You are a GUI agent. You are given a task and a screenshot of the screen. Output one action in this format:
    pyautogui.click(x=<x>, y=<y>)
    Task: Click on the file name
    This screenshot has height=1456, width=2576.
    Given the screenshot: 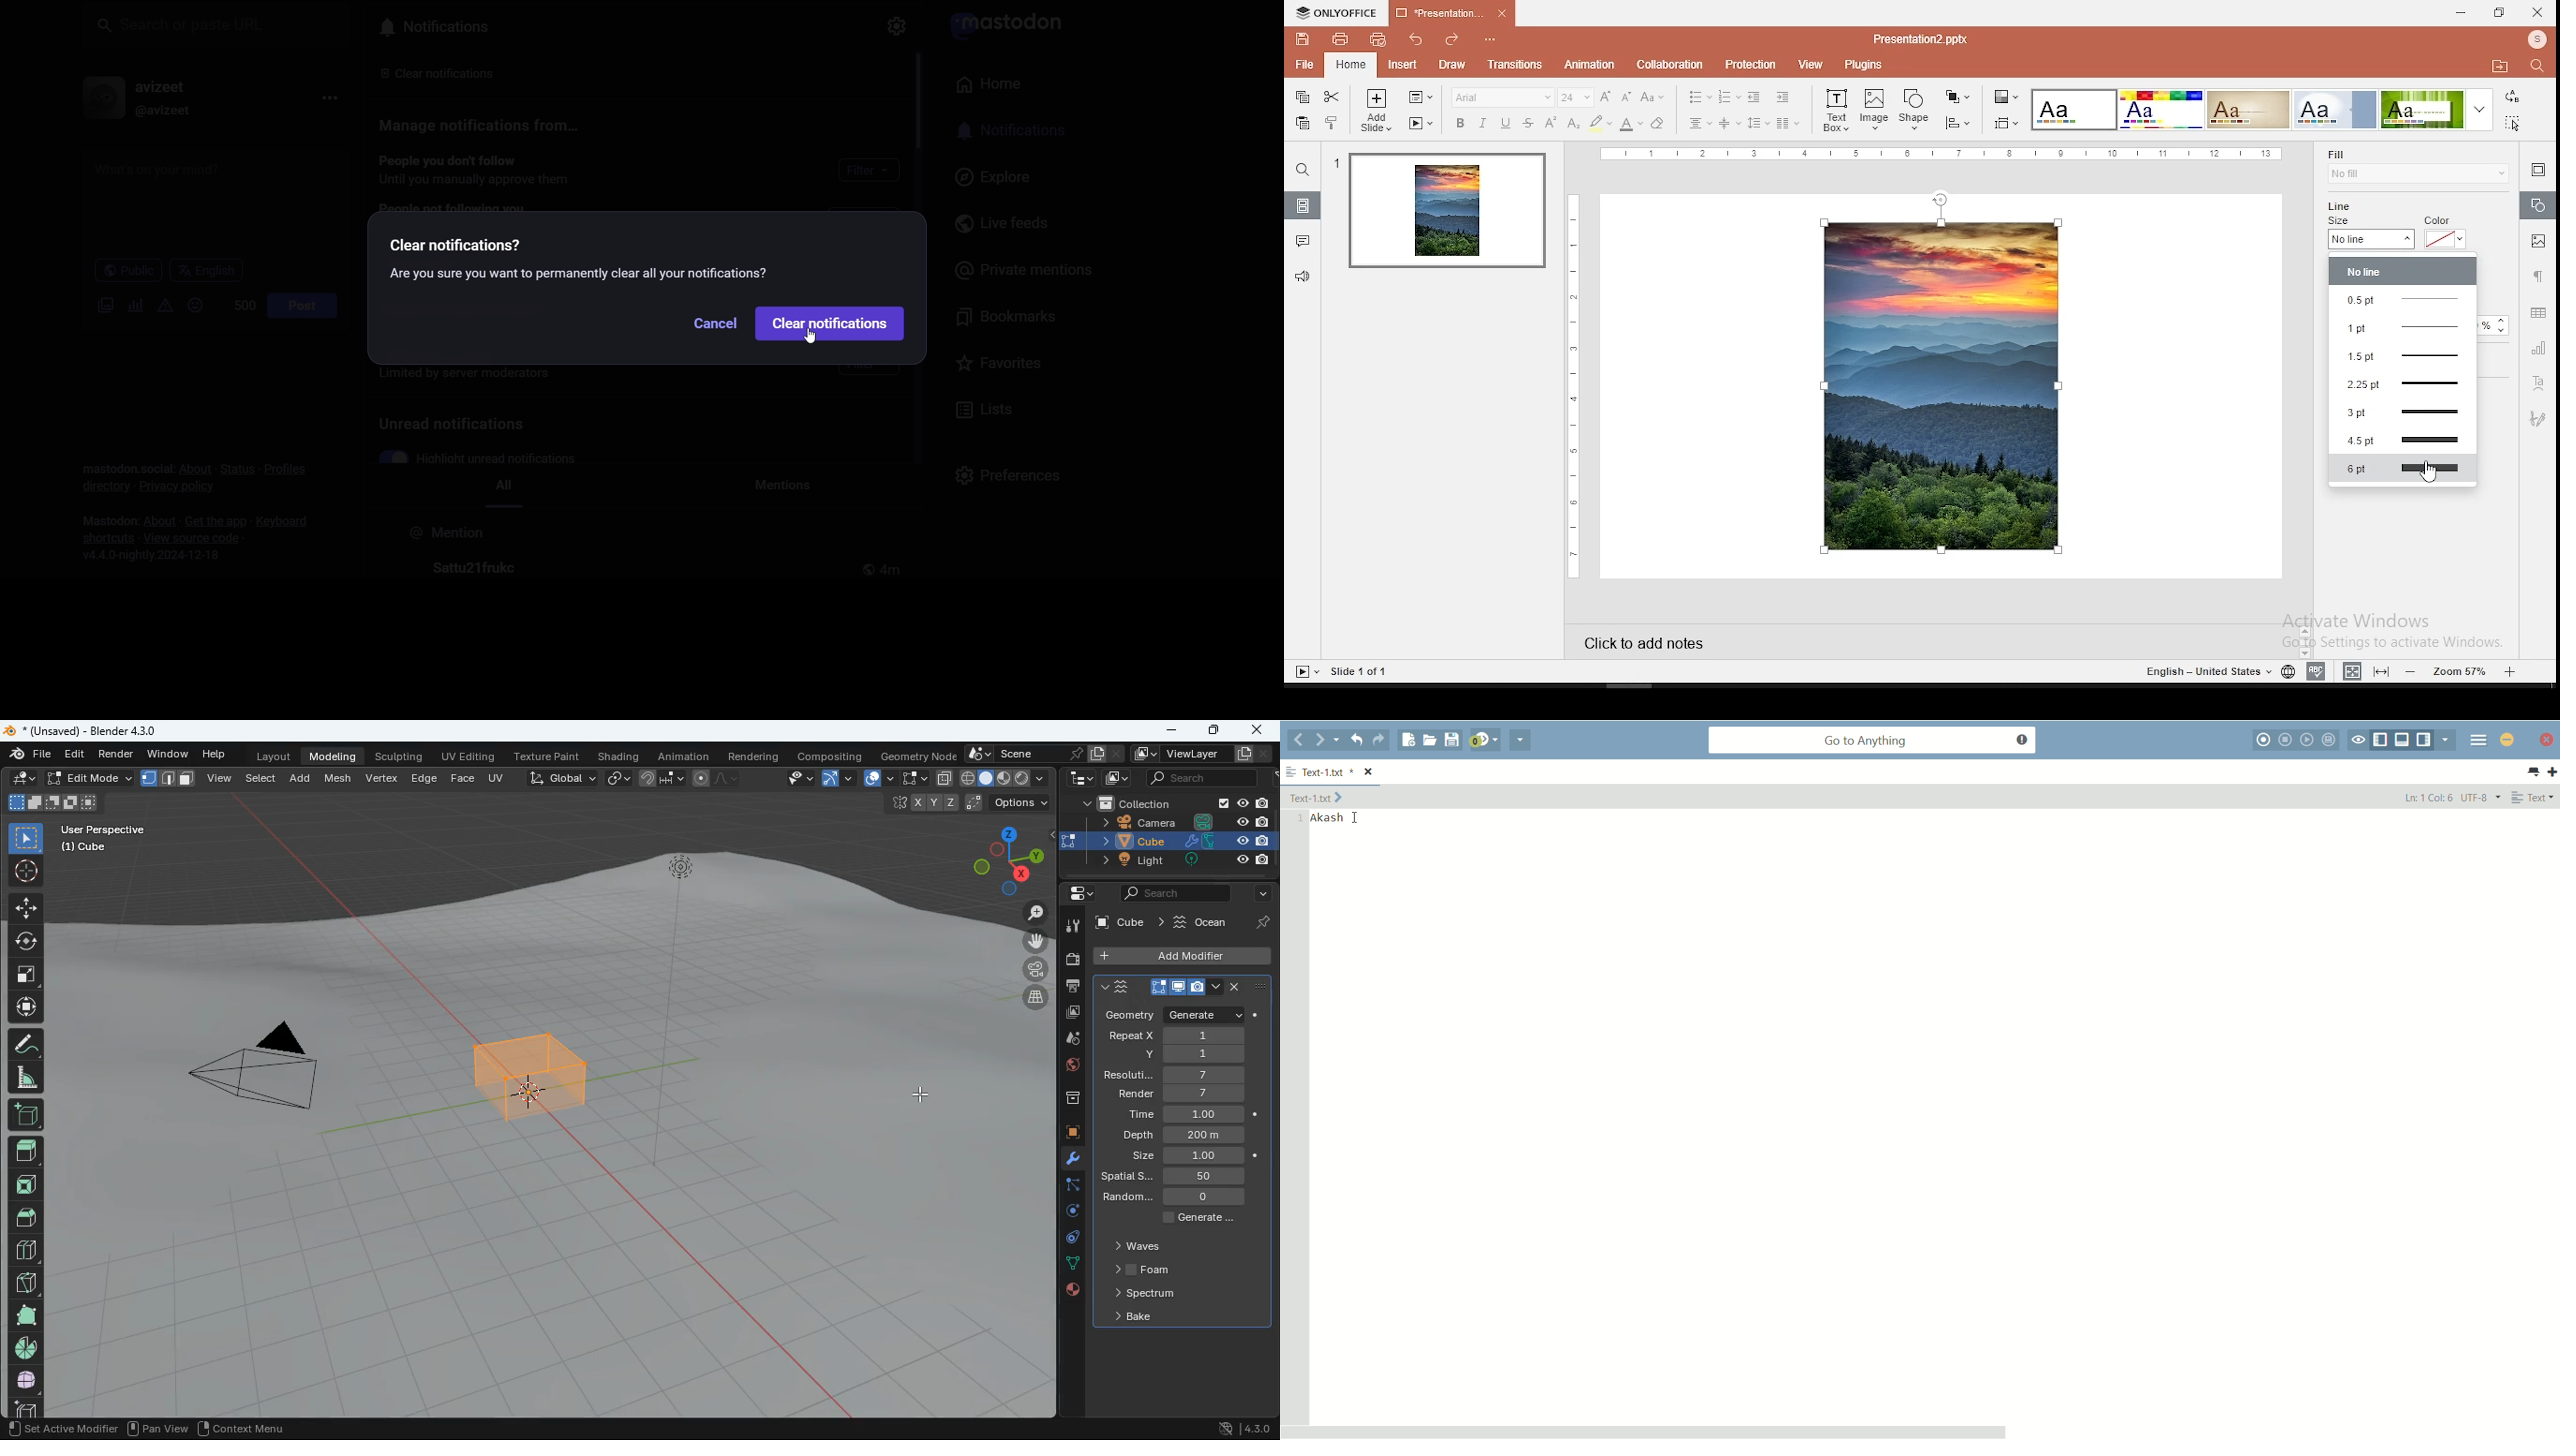 What is the action you would take?
    pyautogui.click(x=1325, y=773)
    